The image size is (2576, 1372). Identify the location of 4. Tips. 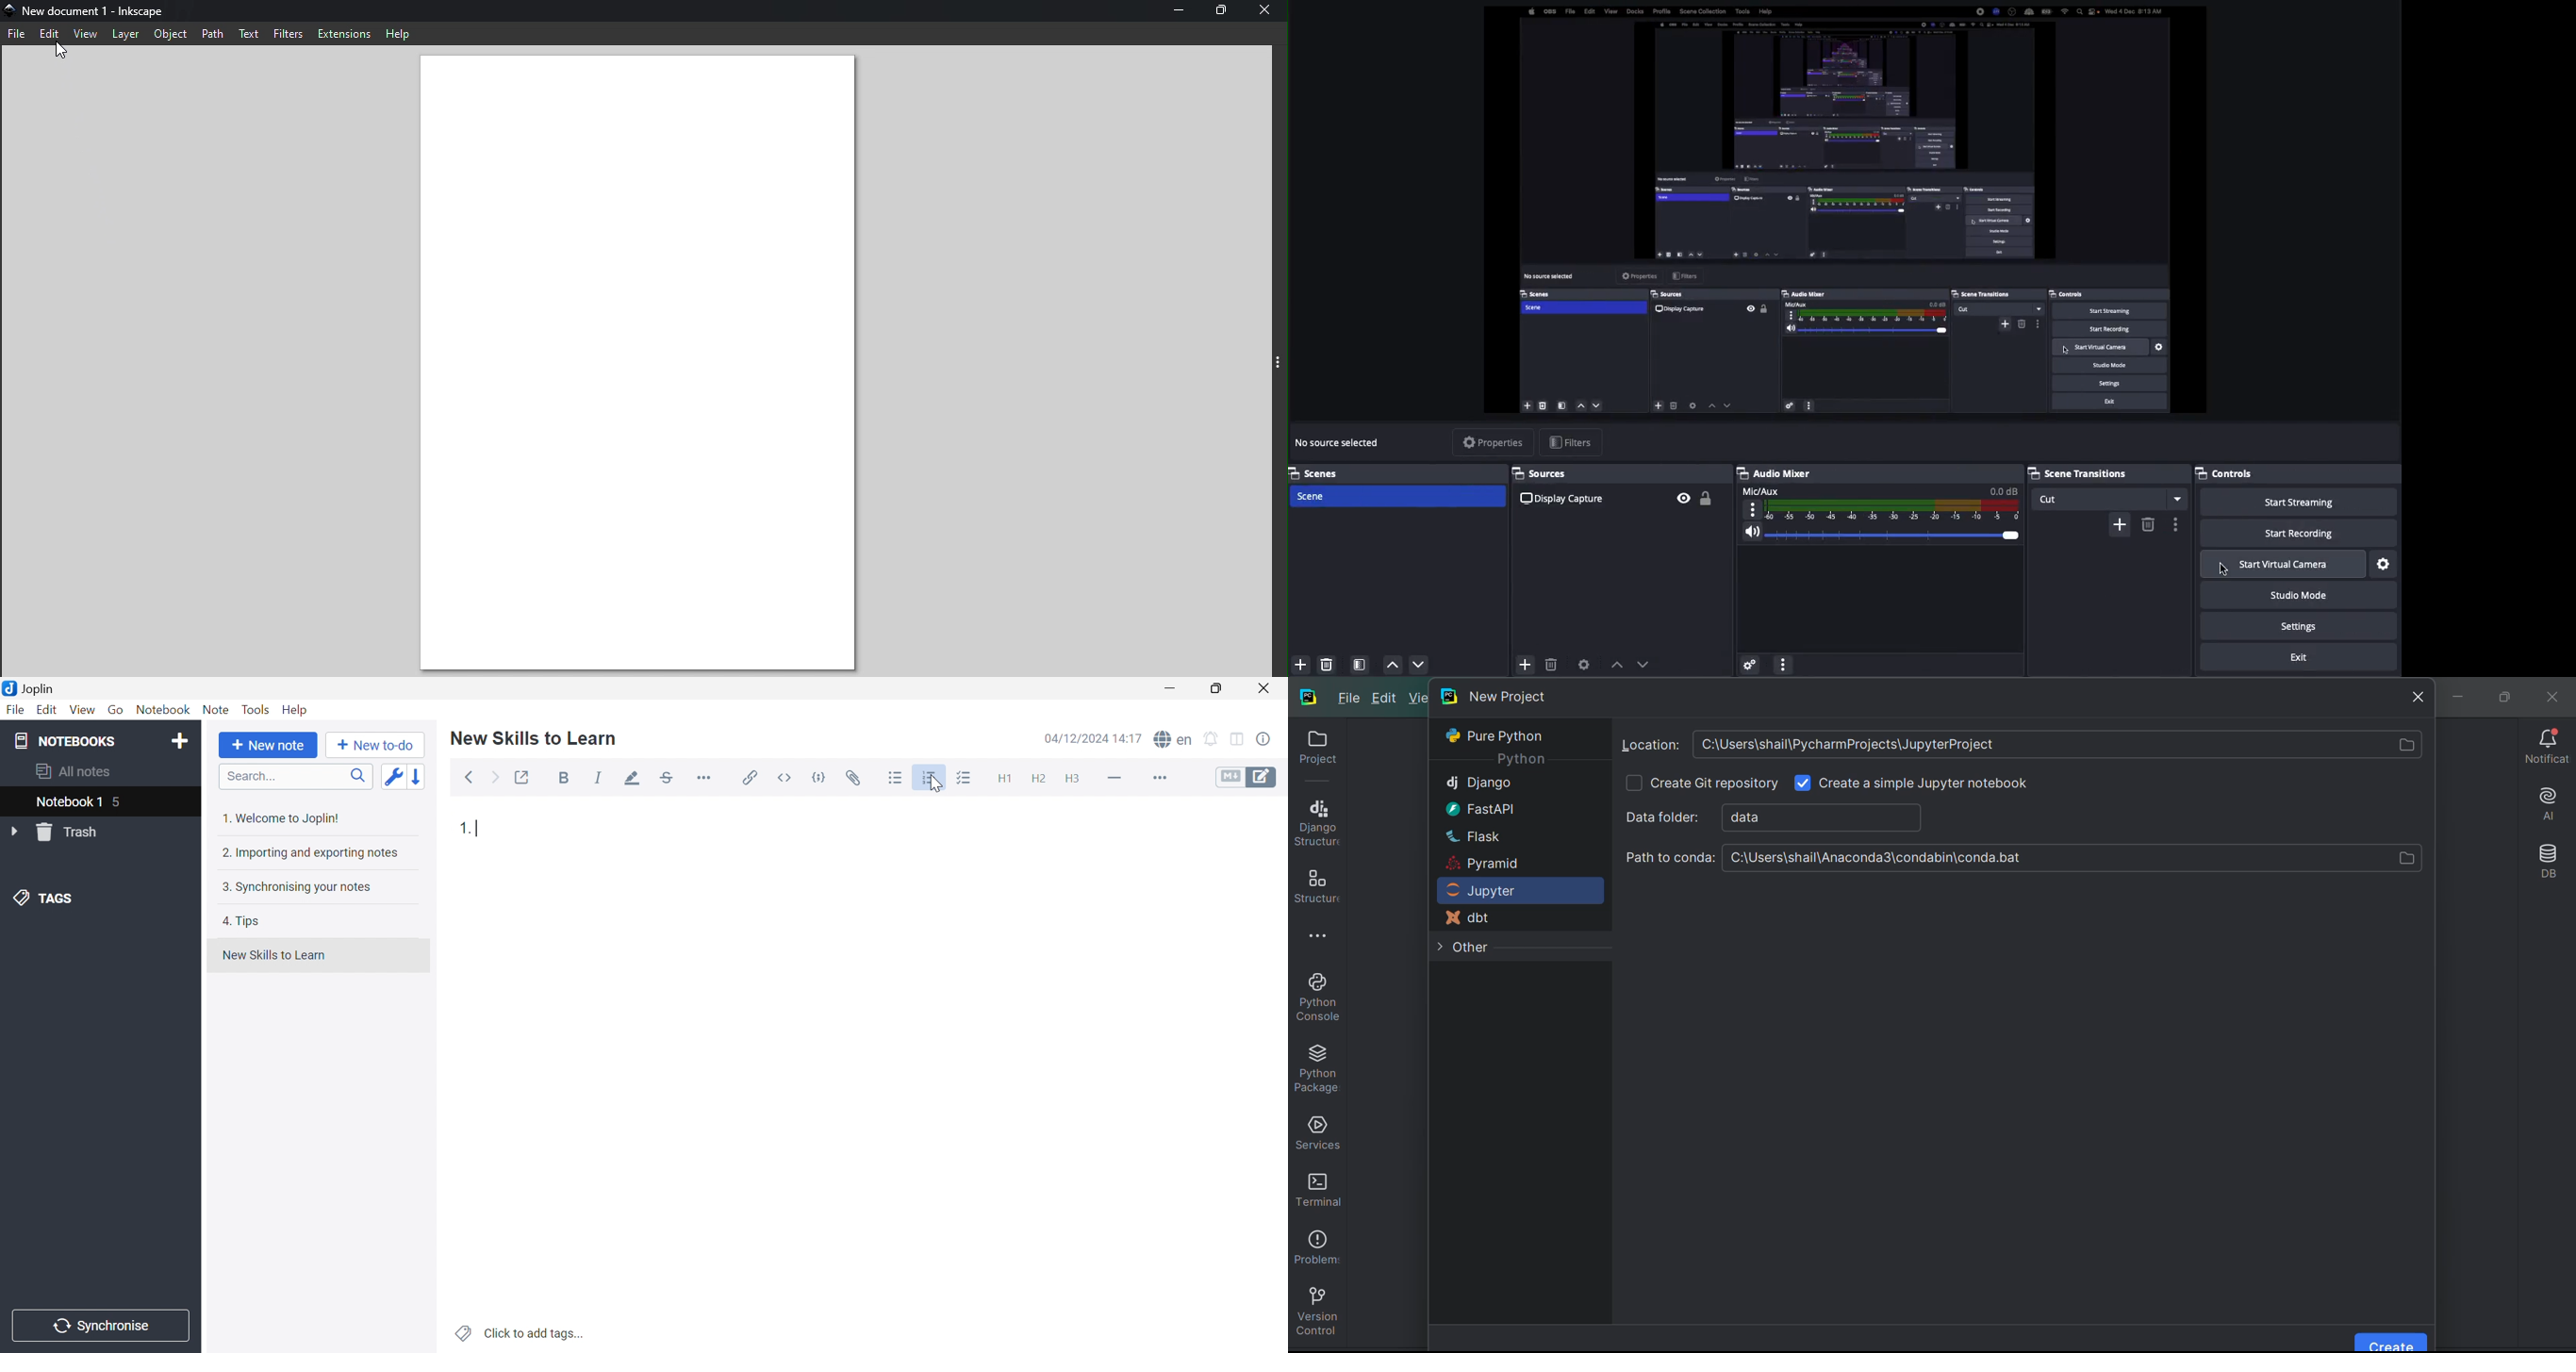
(242, 921).